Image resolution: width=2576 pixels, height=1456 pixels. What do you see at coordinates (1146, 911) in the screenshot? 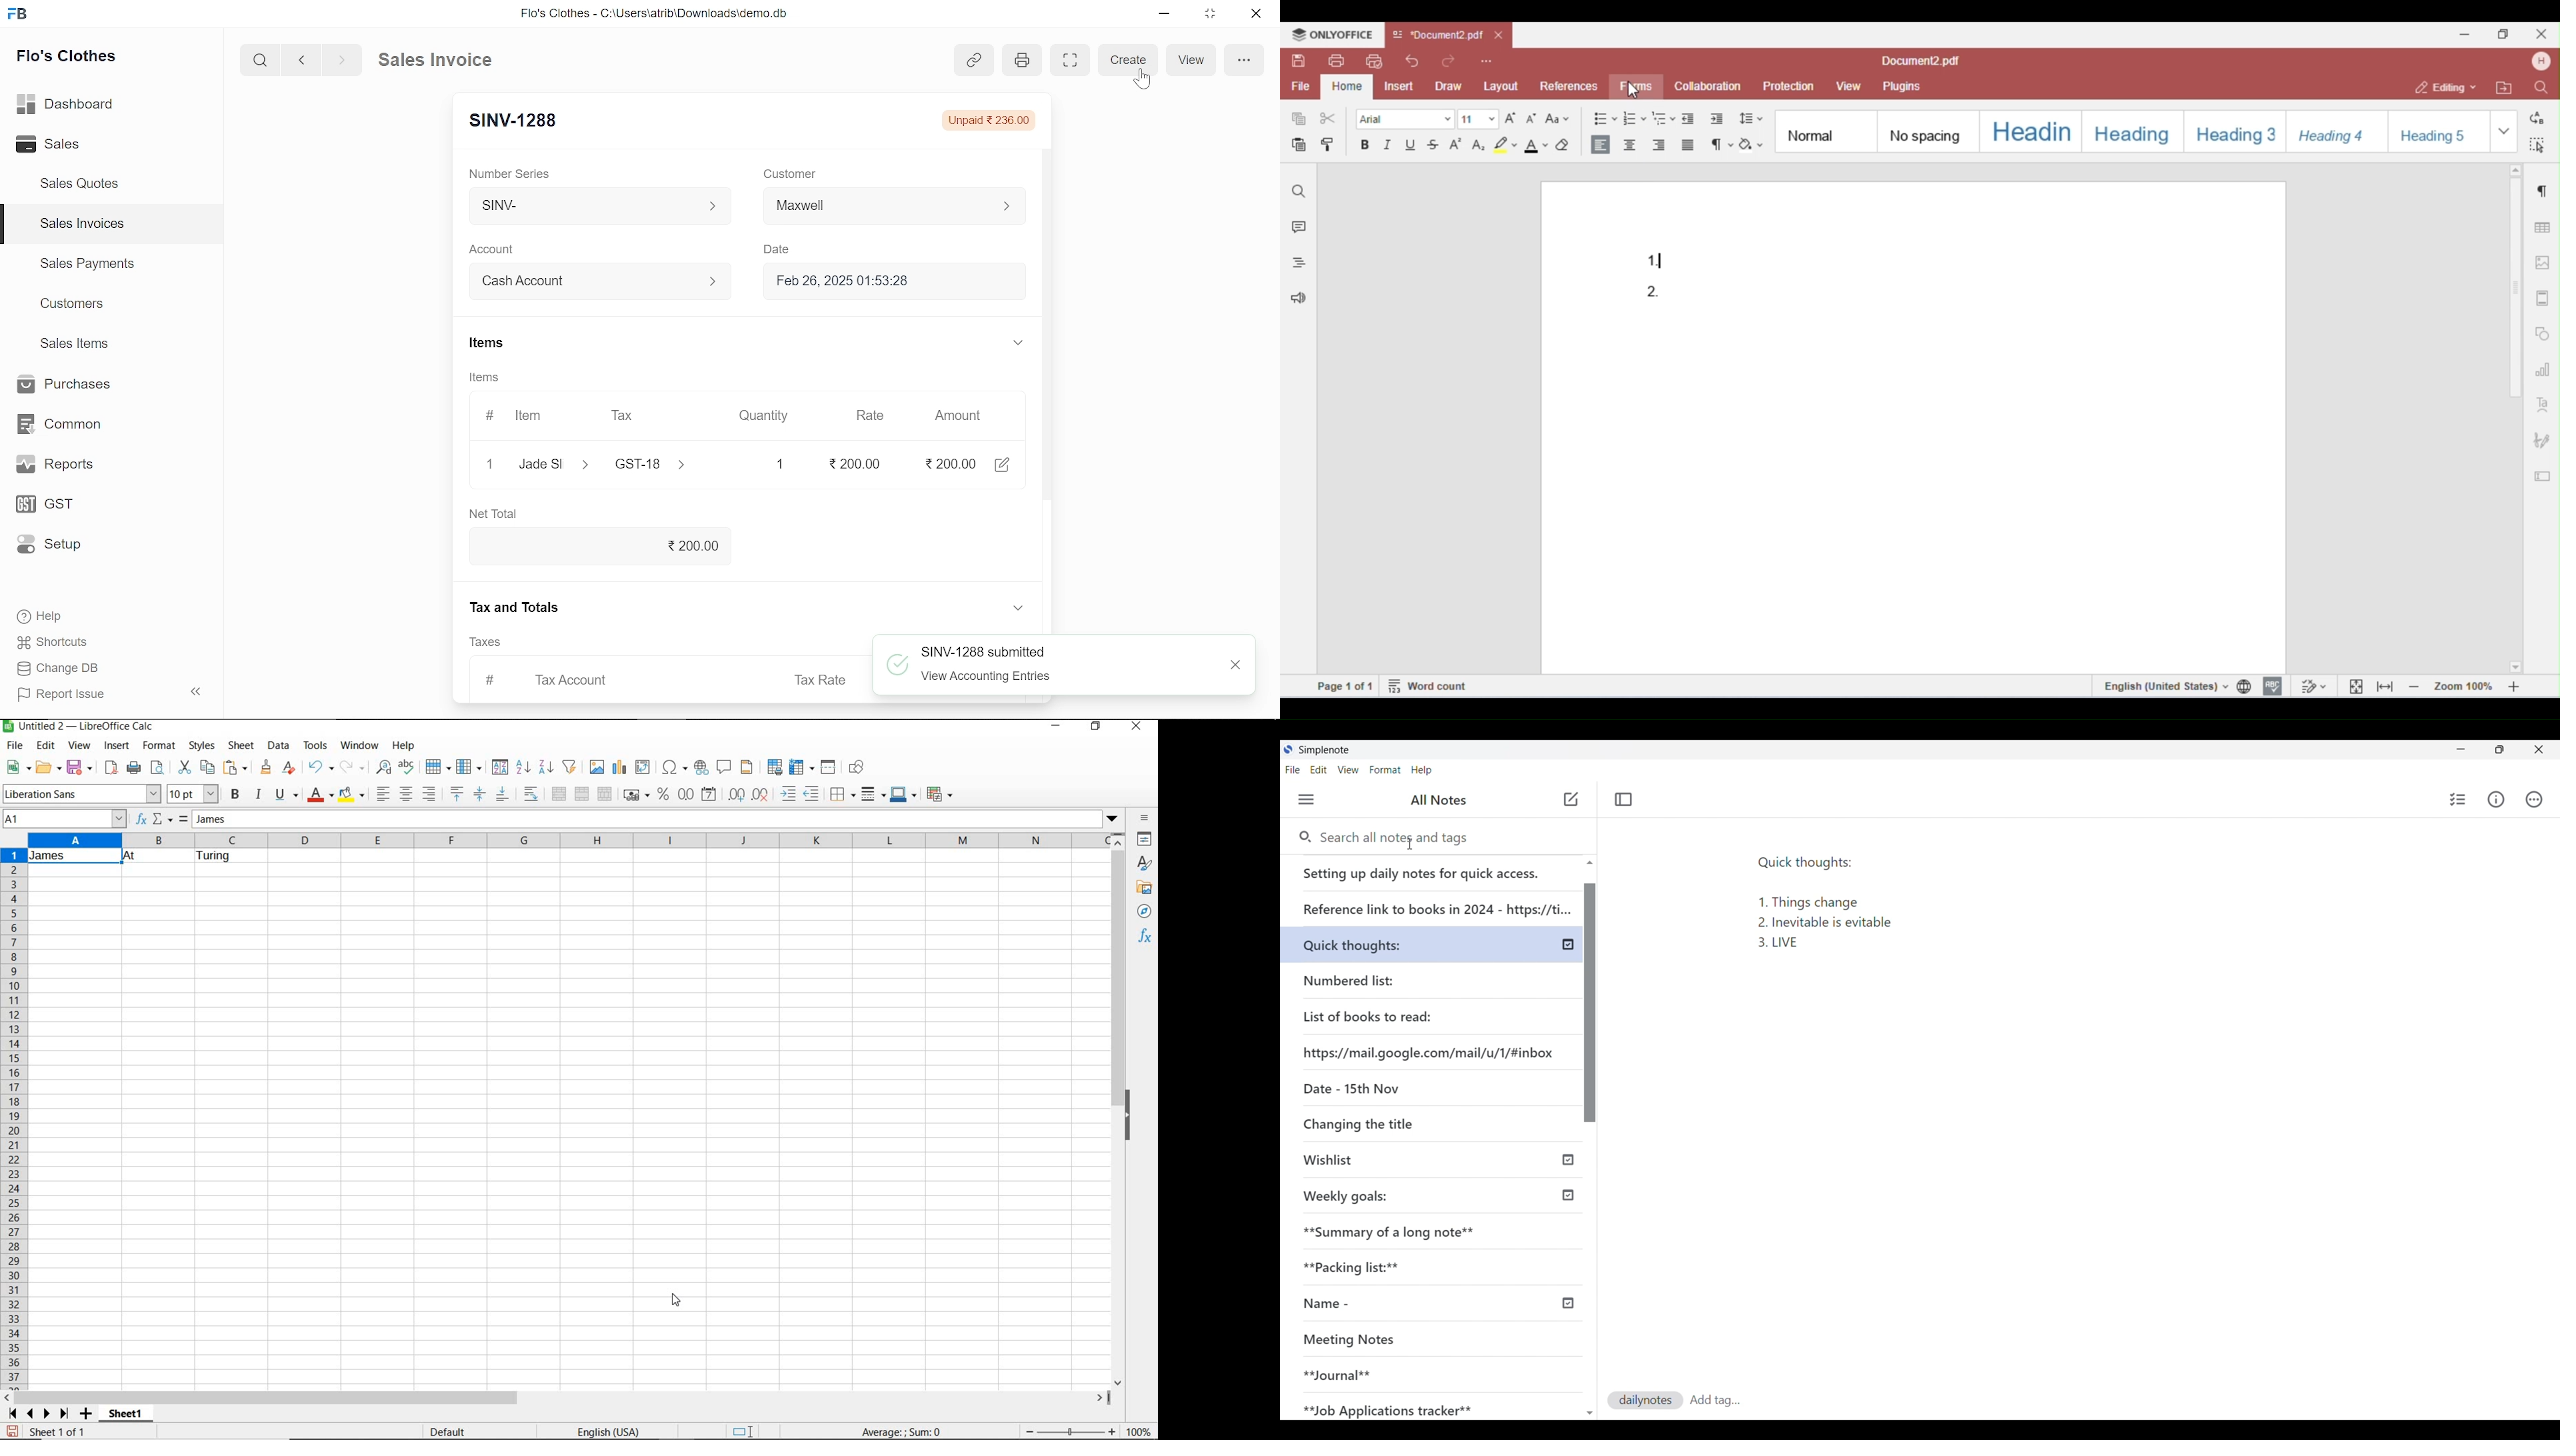
I see `navigator` at bounding box center [1146, 911].